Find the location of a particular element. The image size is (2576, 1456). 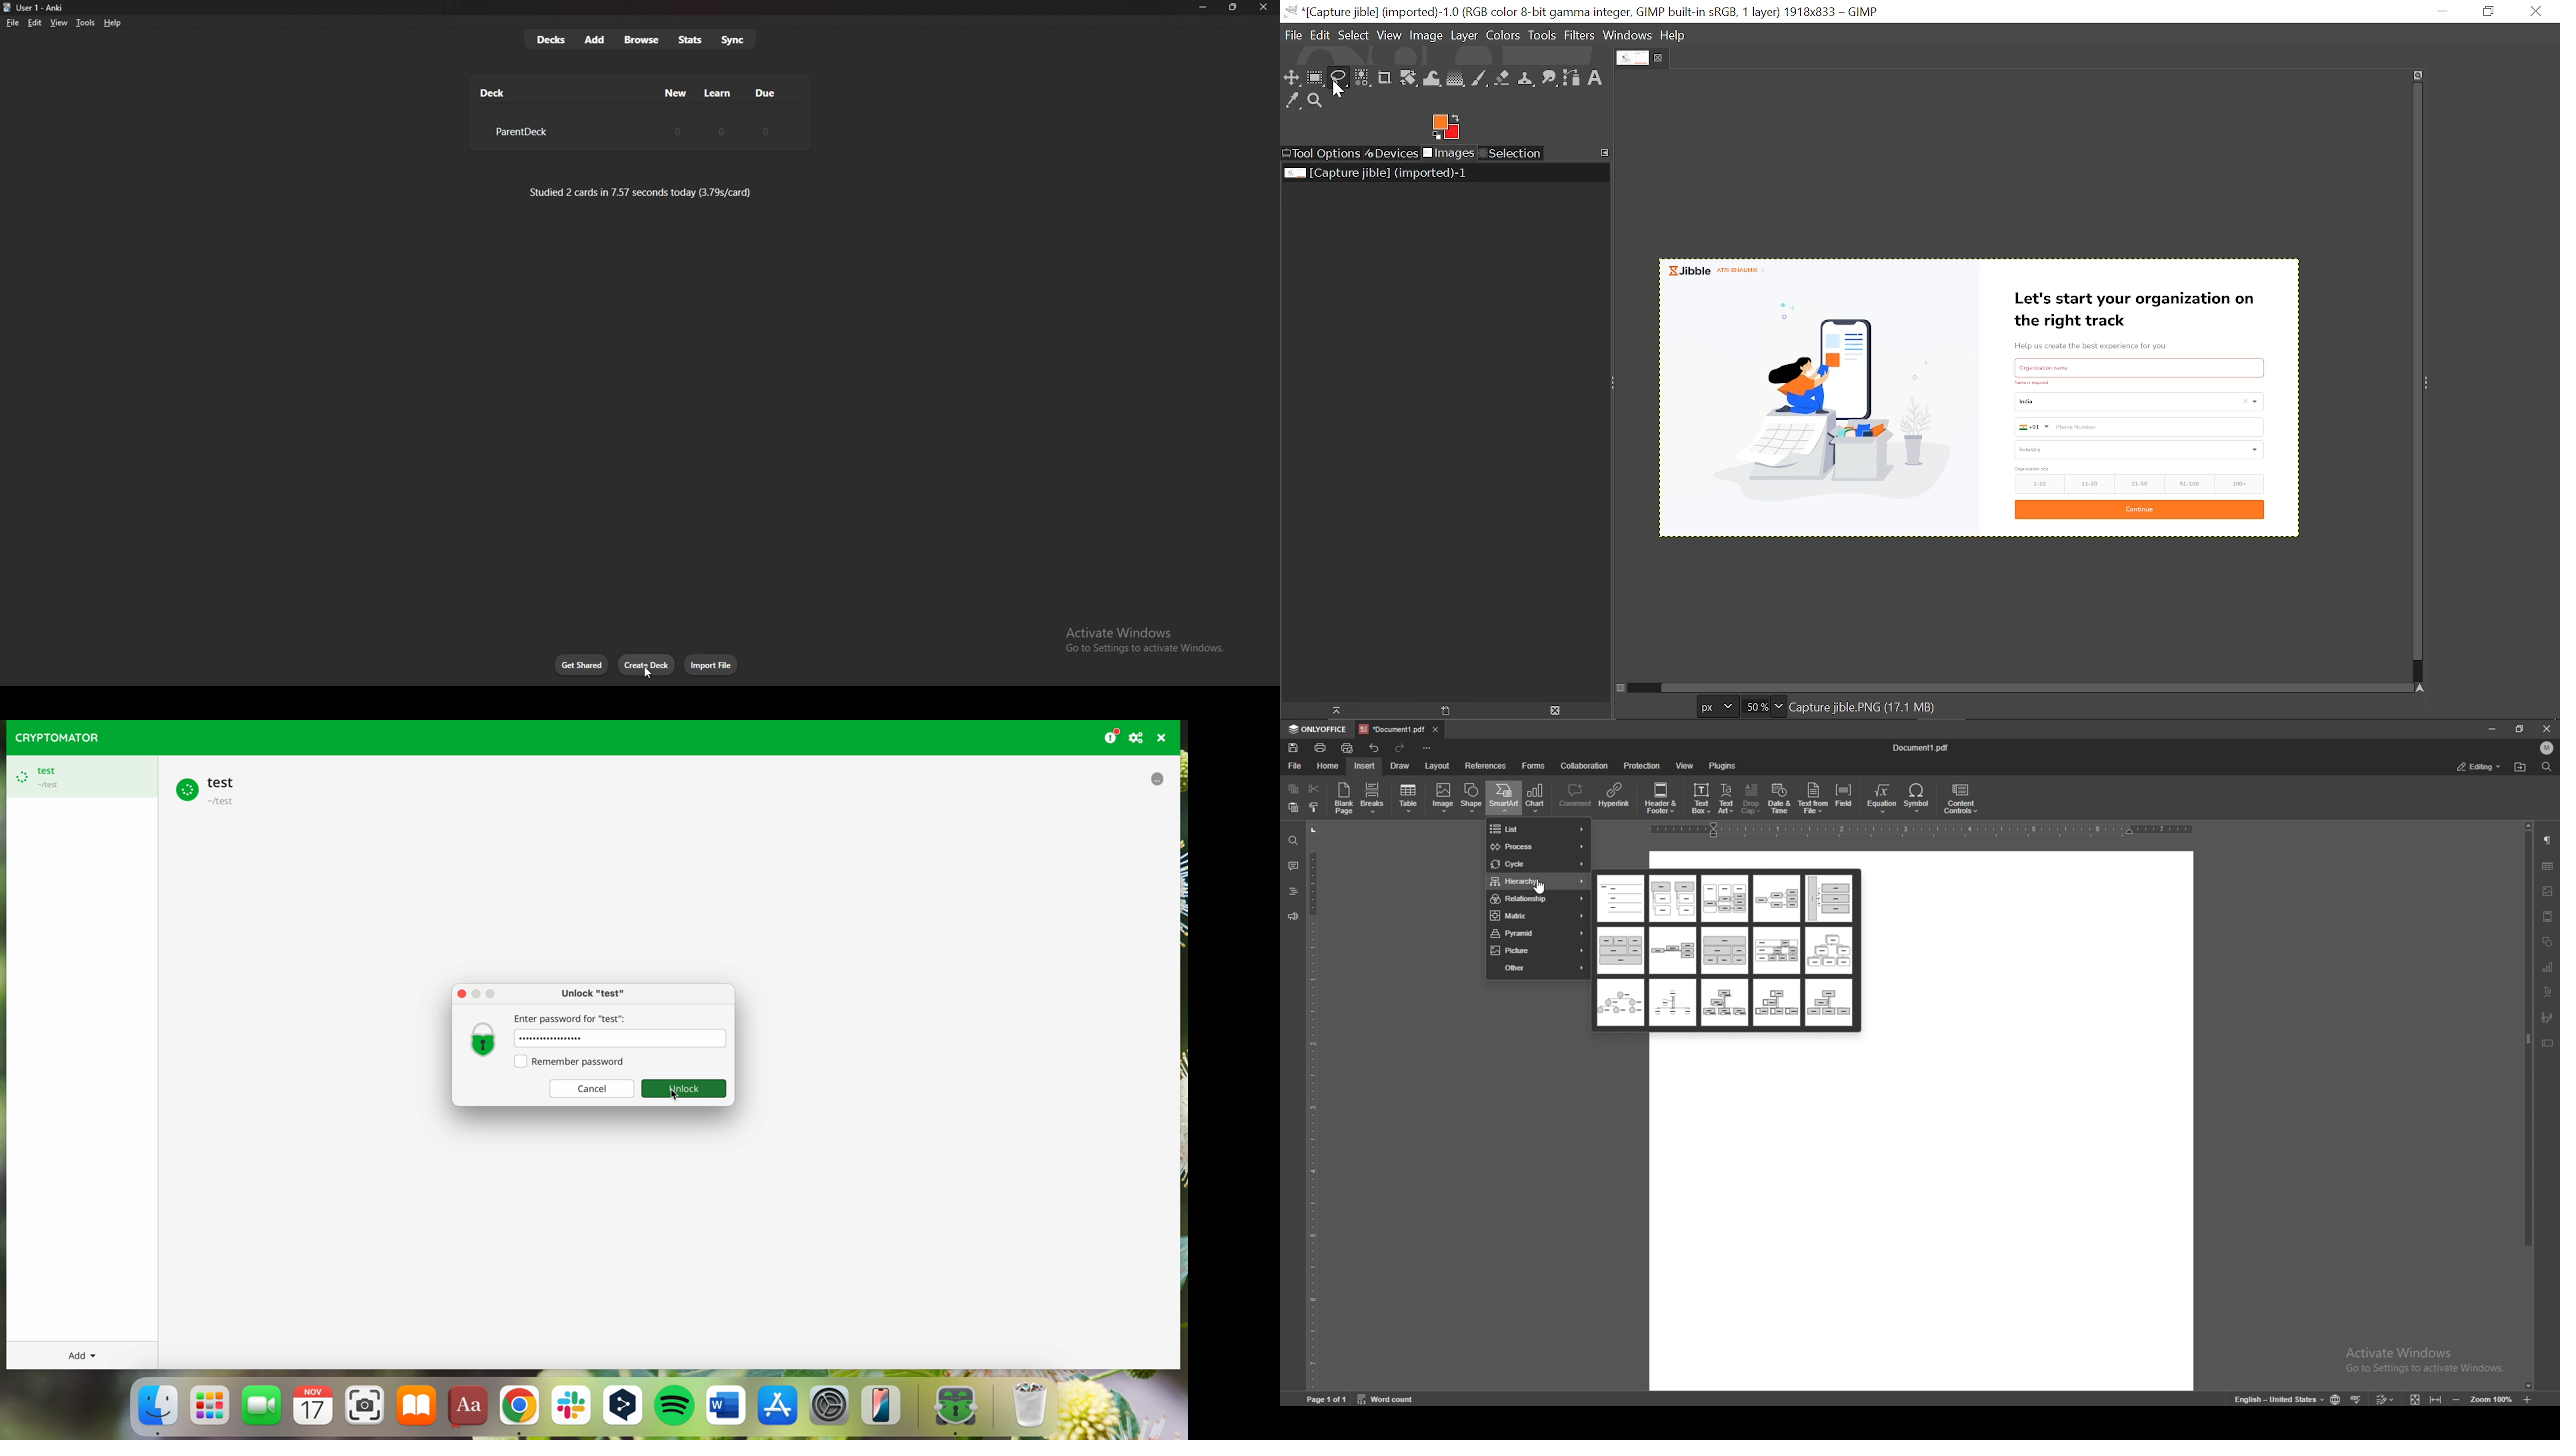

shapes is located at coordinates (2548, 941).